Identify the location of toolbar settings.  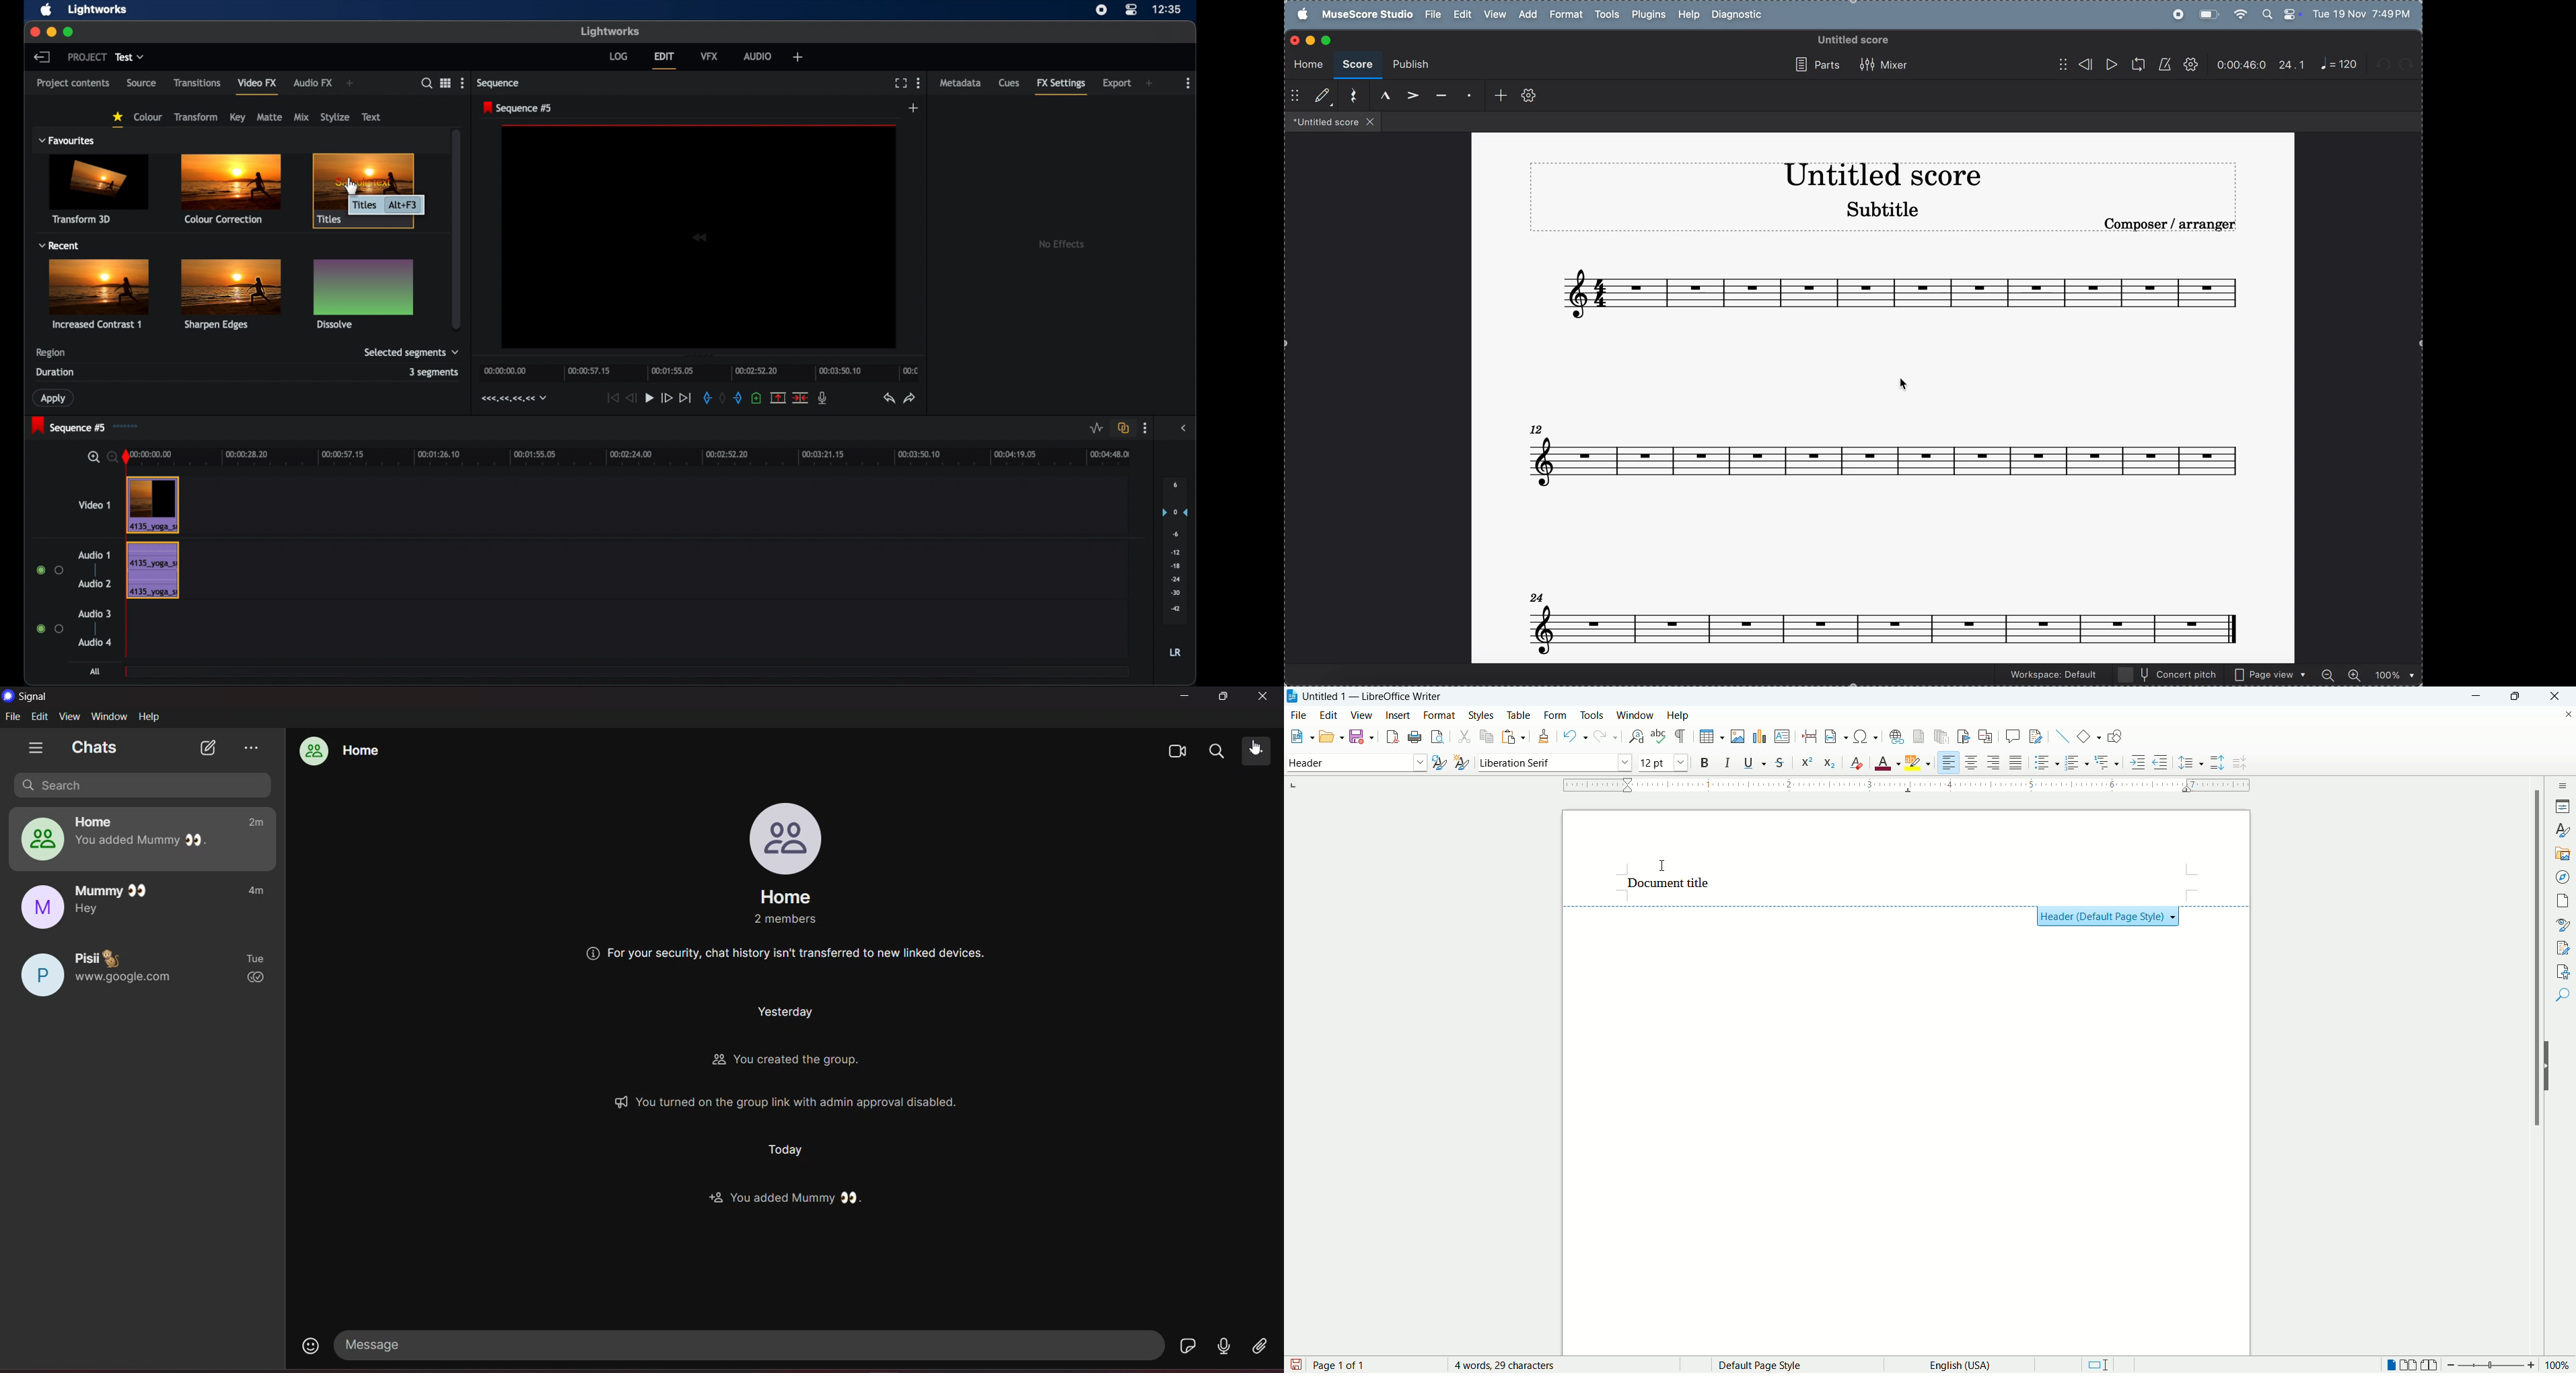
(1529, 96).